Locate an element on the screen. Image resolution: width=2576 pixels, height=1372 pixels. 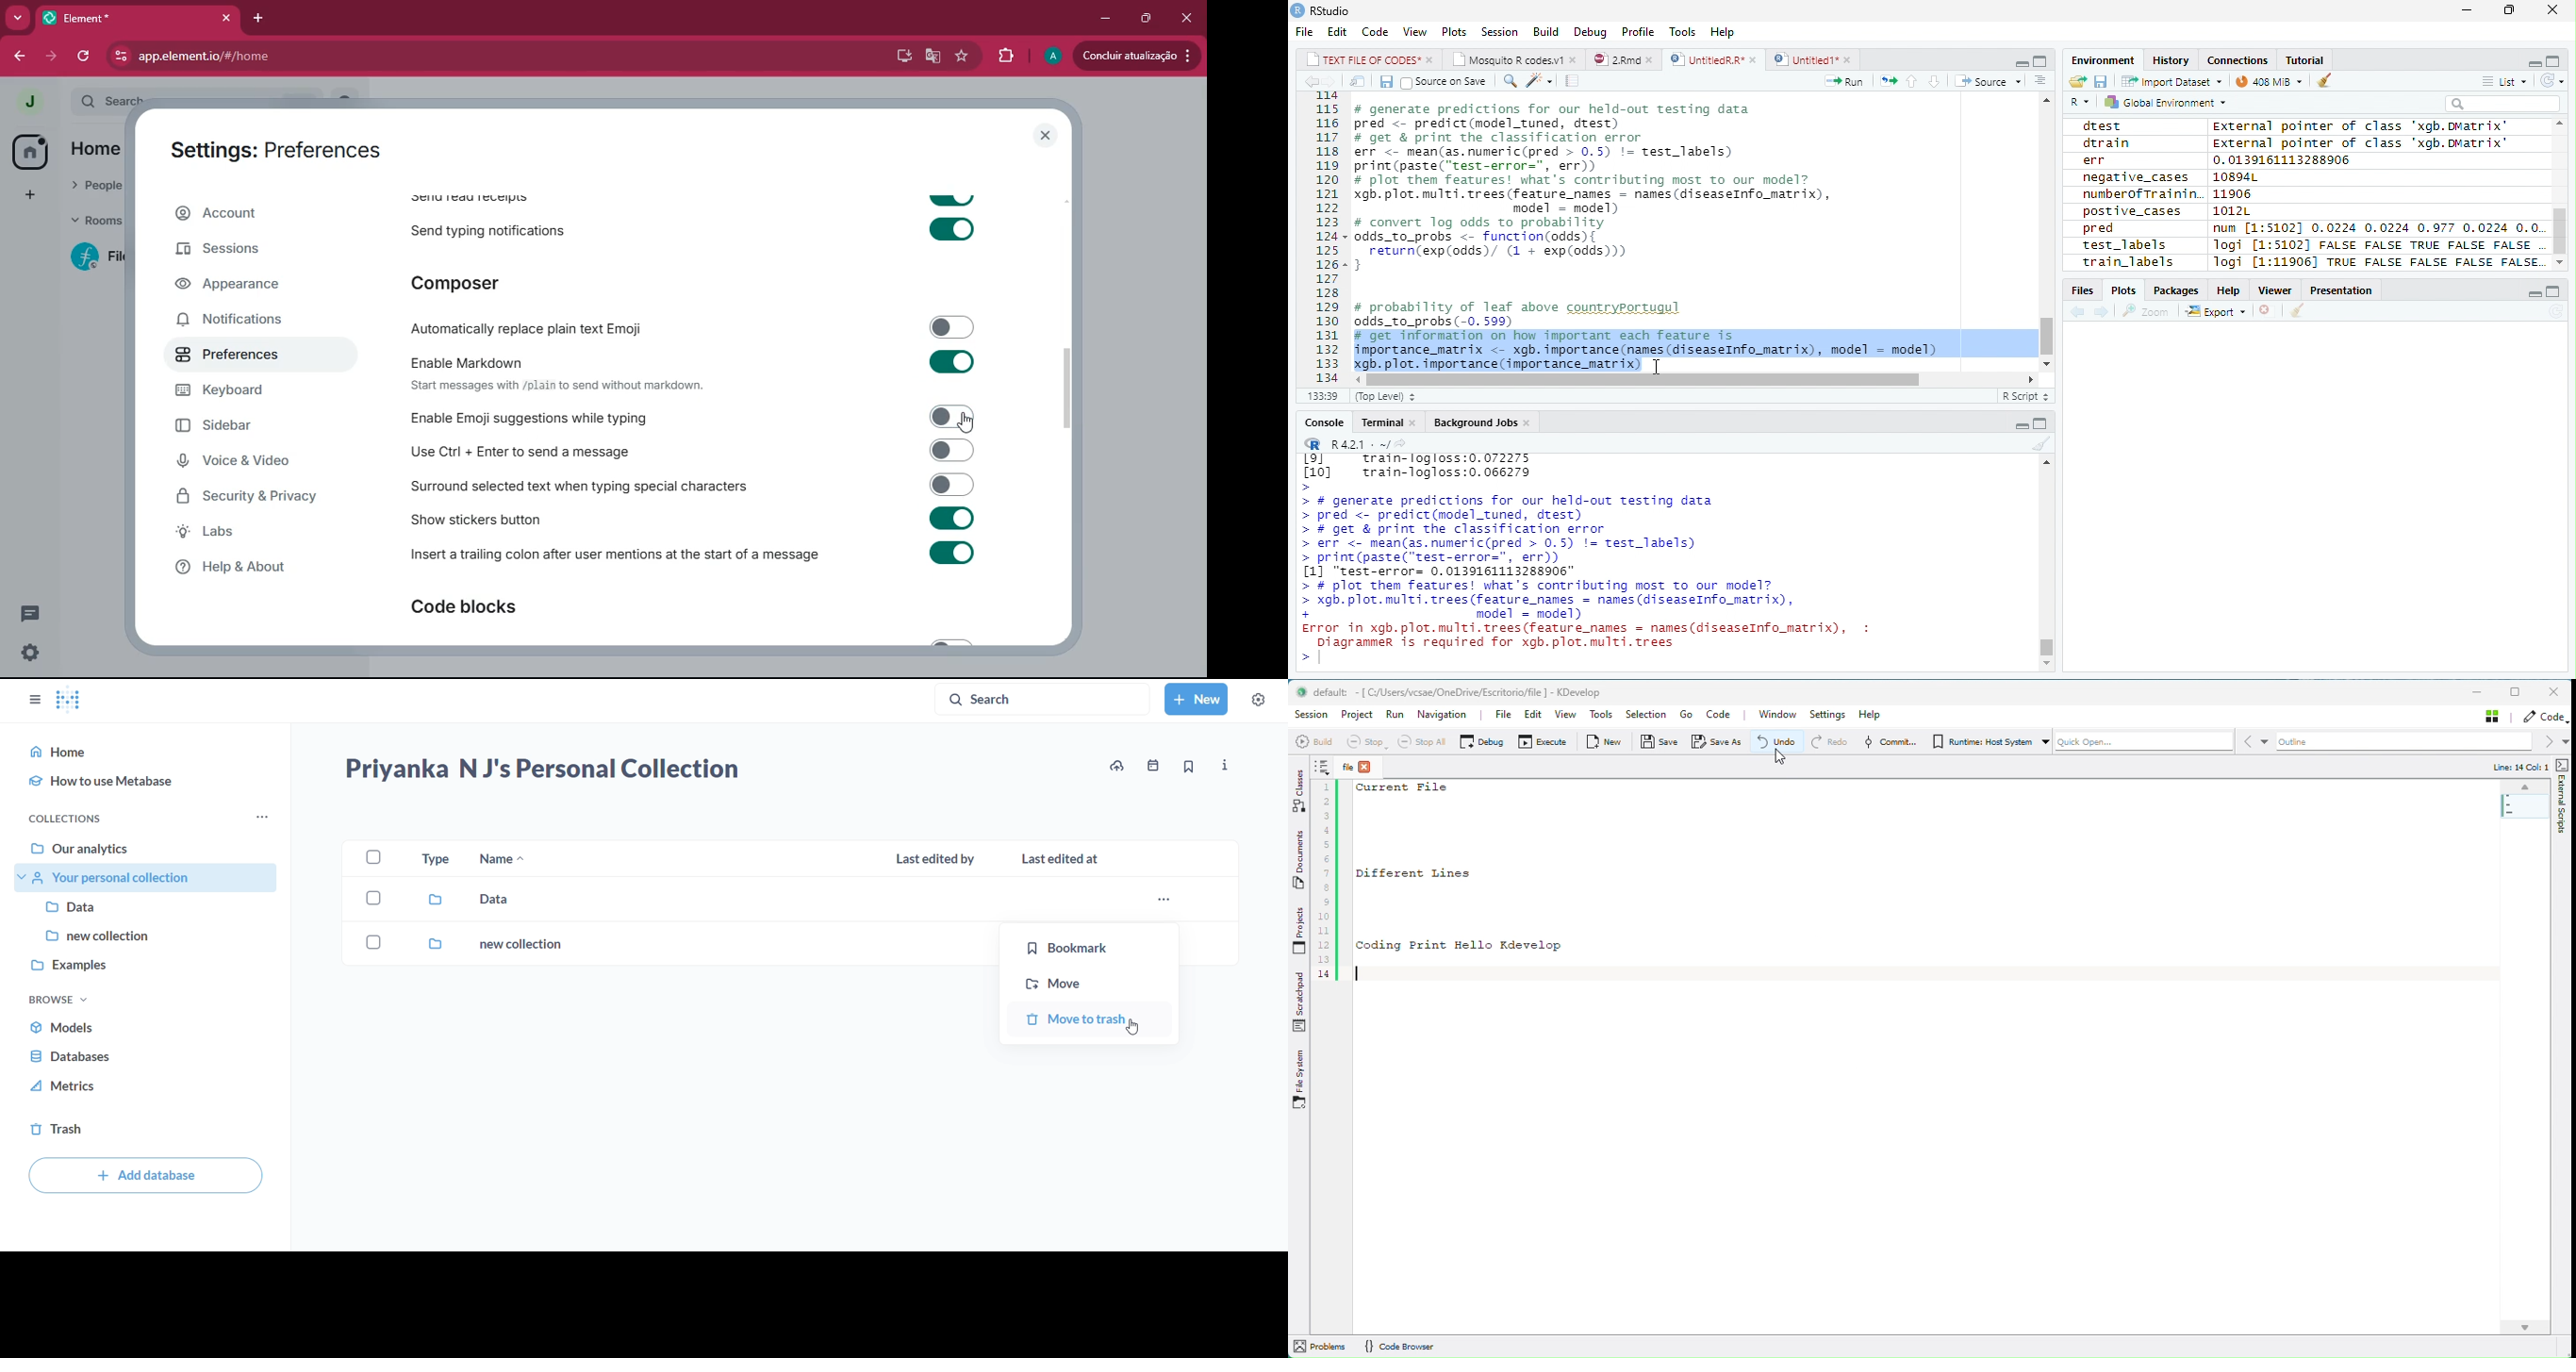
logo is located at coordinates (70, 701).